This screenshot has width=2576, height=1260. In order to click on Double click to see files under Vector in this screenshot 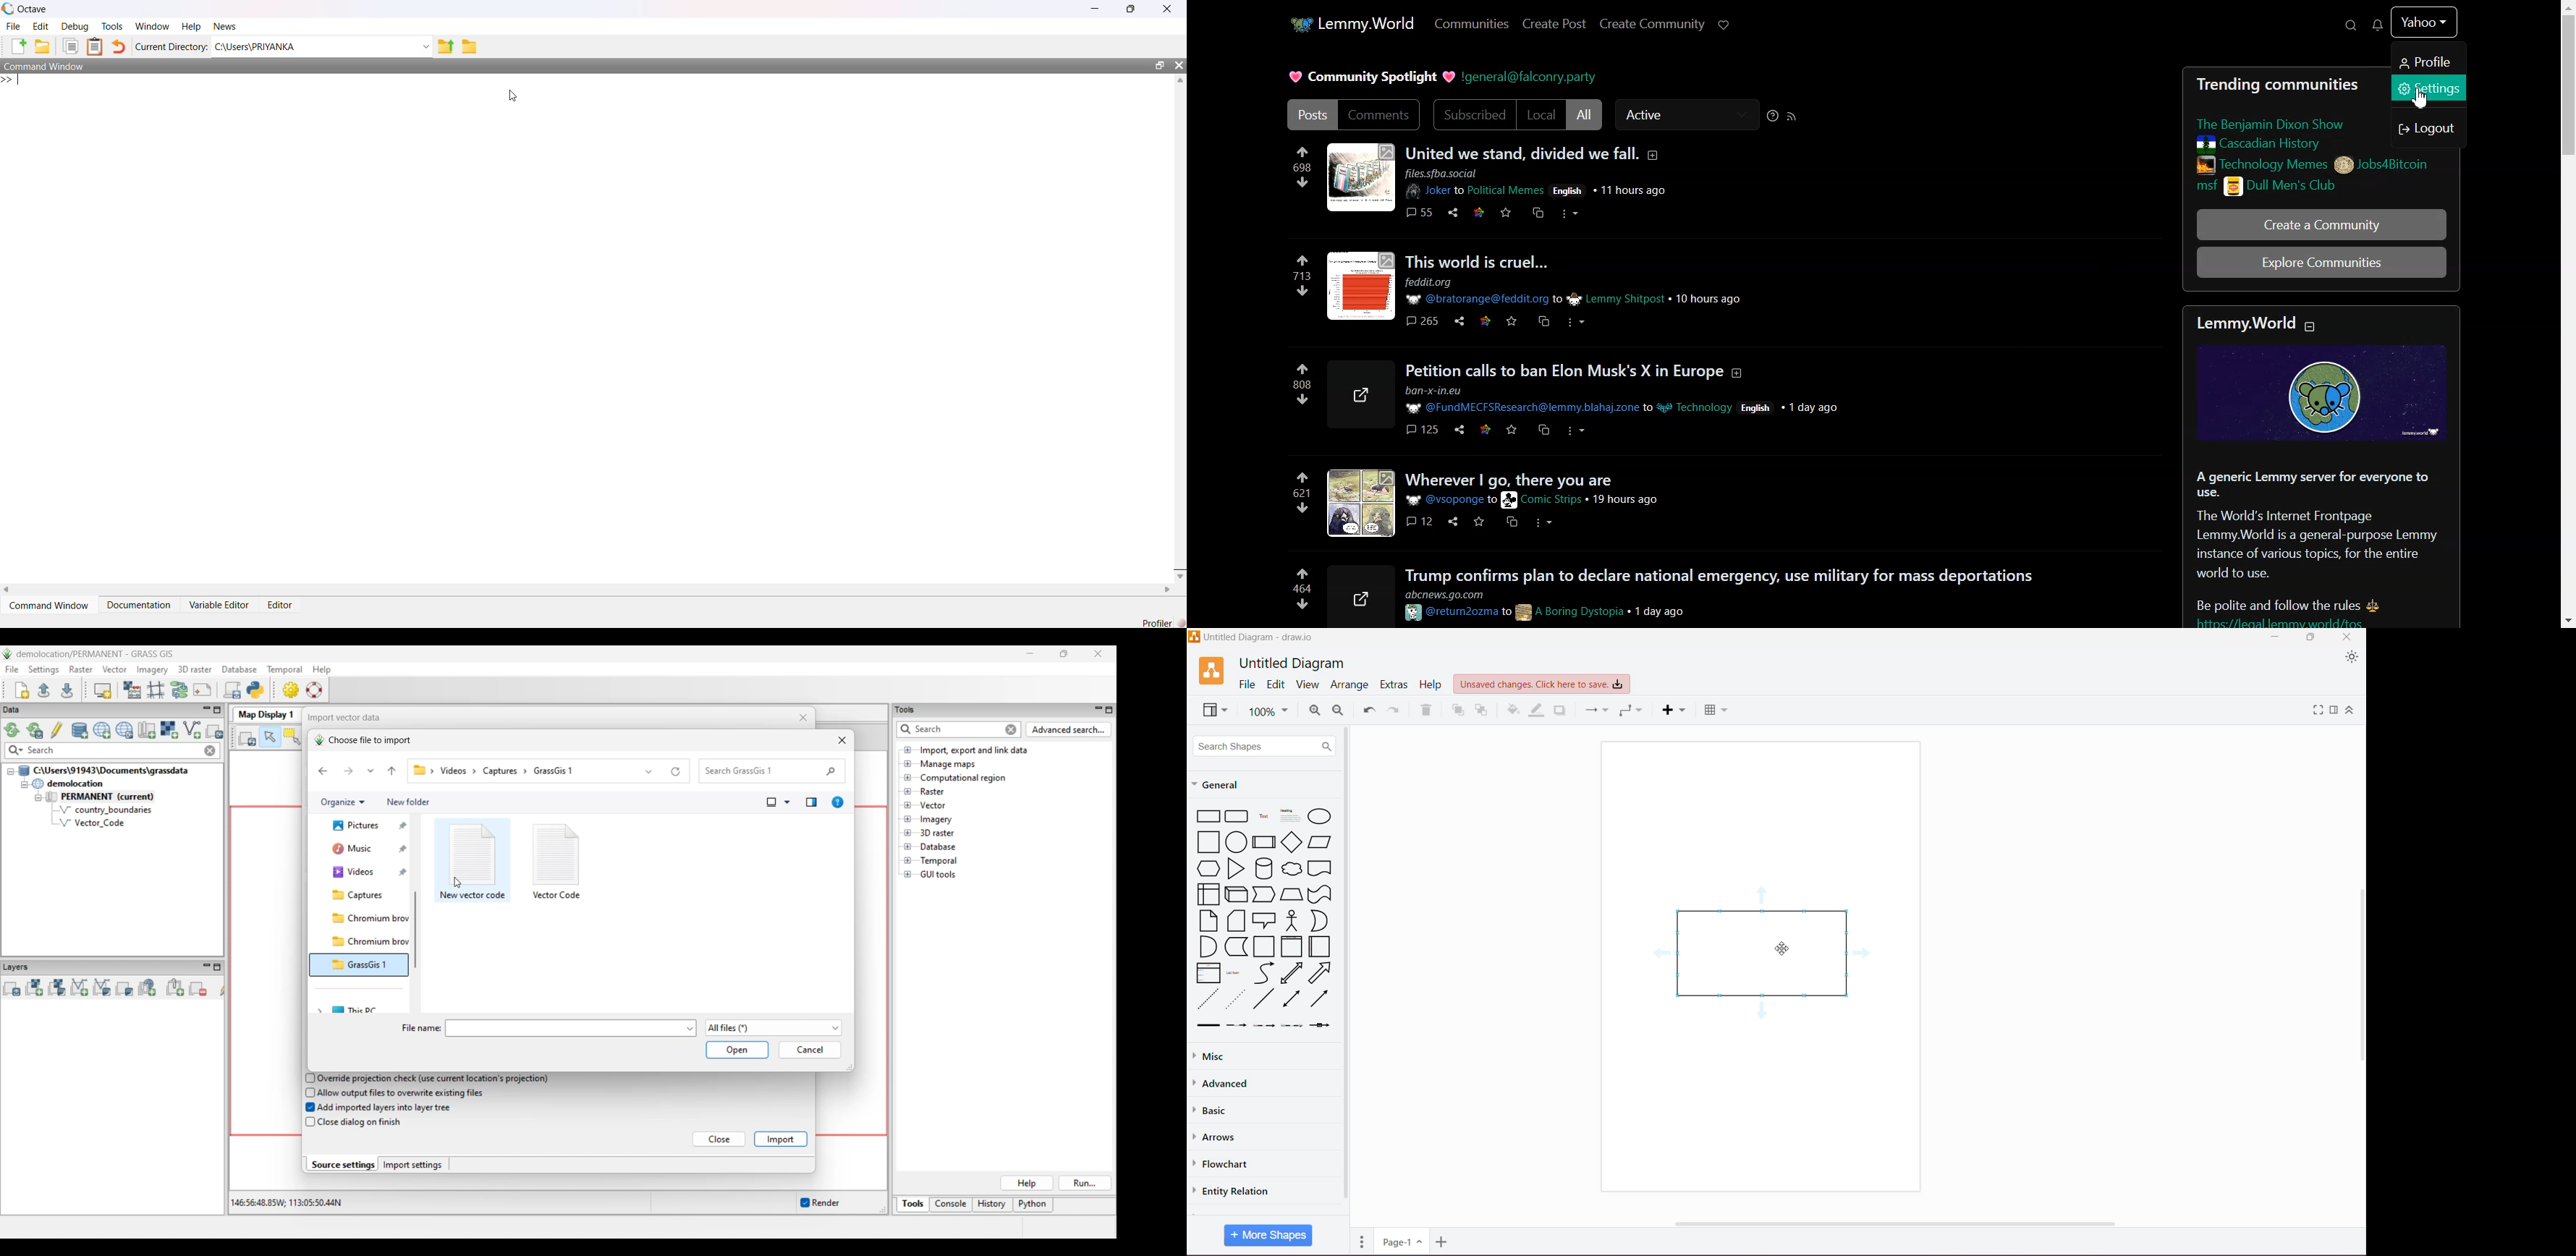, I will do `click(932, 805)`.